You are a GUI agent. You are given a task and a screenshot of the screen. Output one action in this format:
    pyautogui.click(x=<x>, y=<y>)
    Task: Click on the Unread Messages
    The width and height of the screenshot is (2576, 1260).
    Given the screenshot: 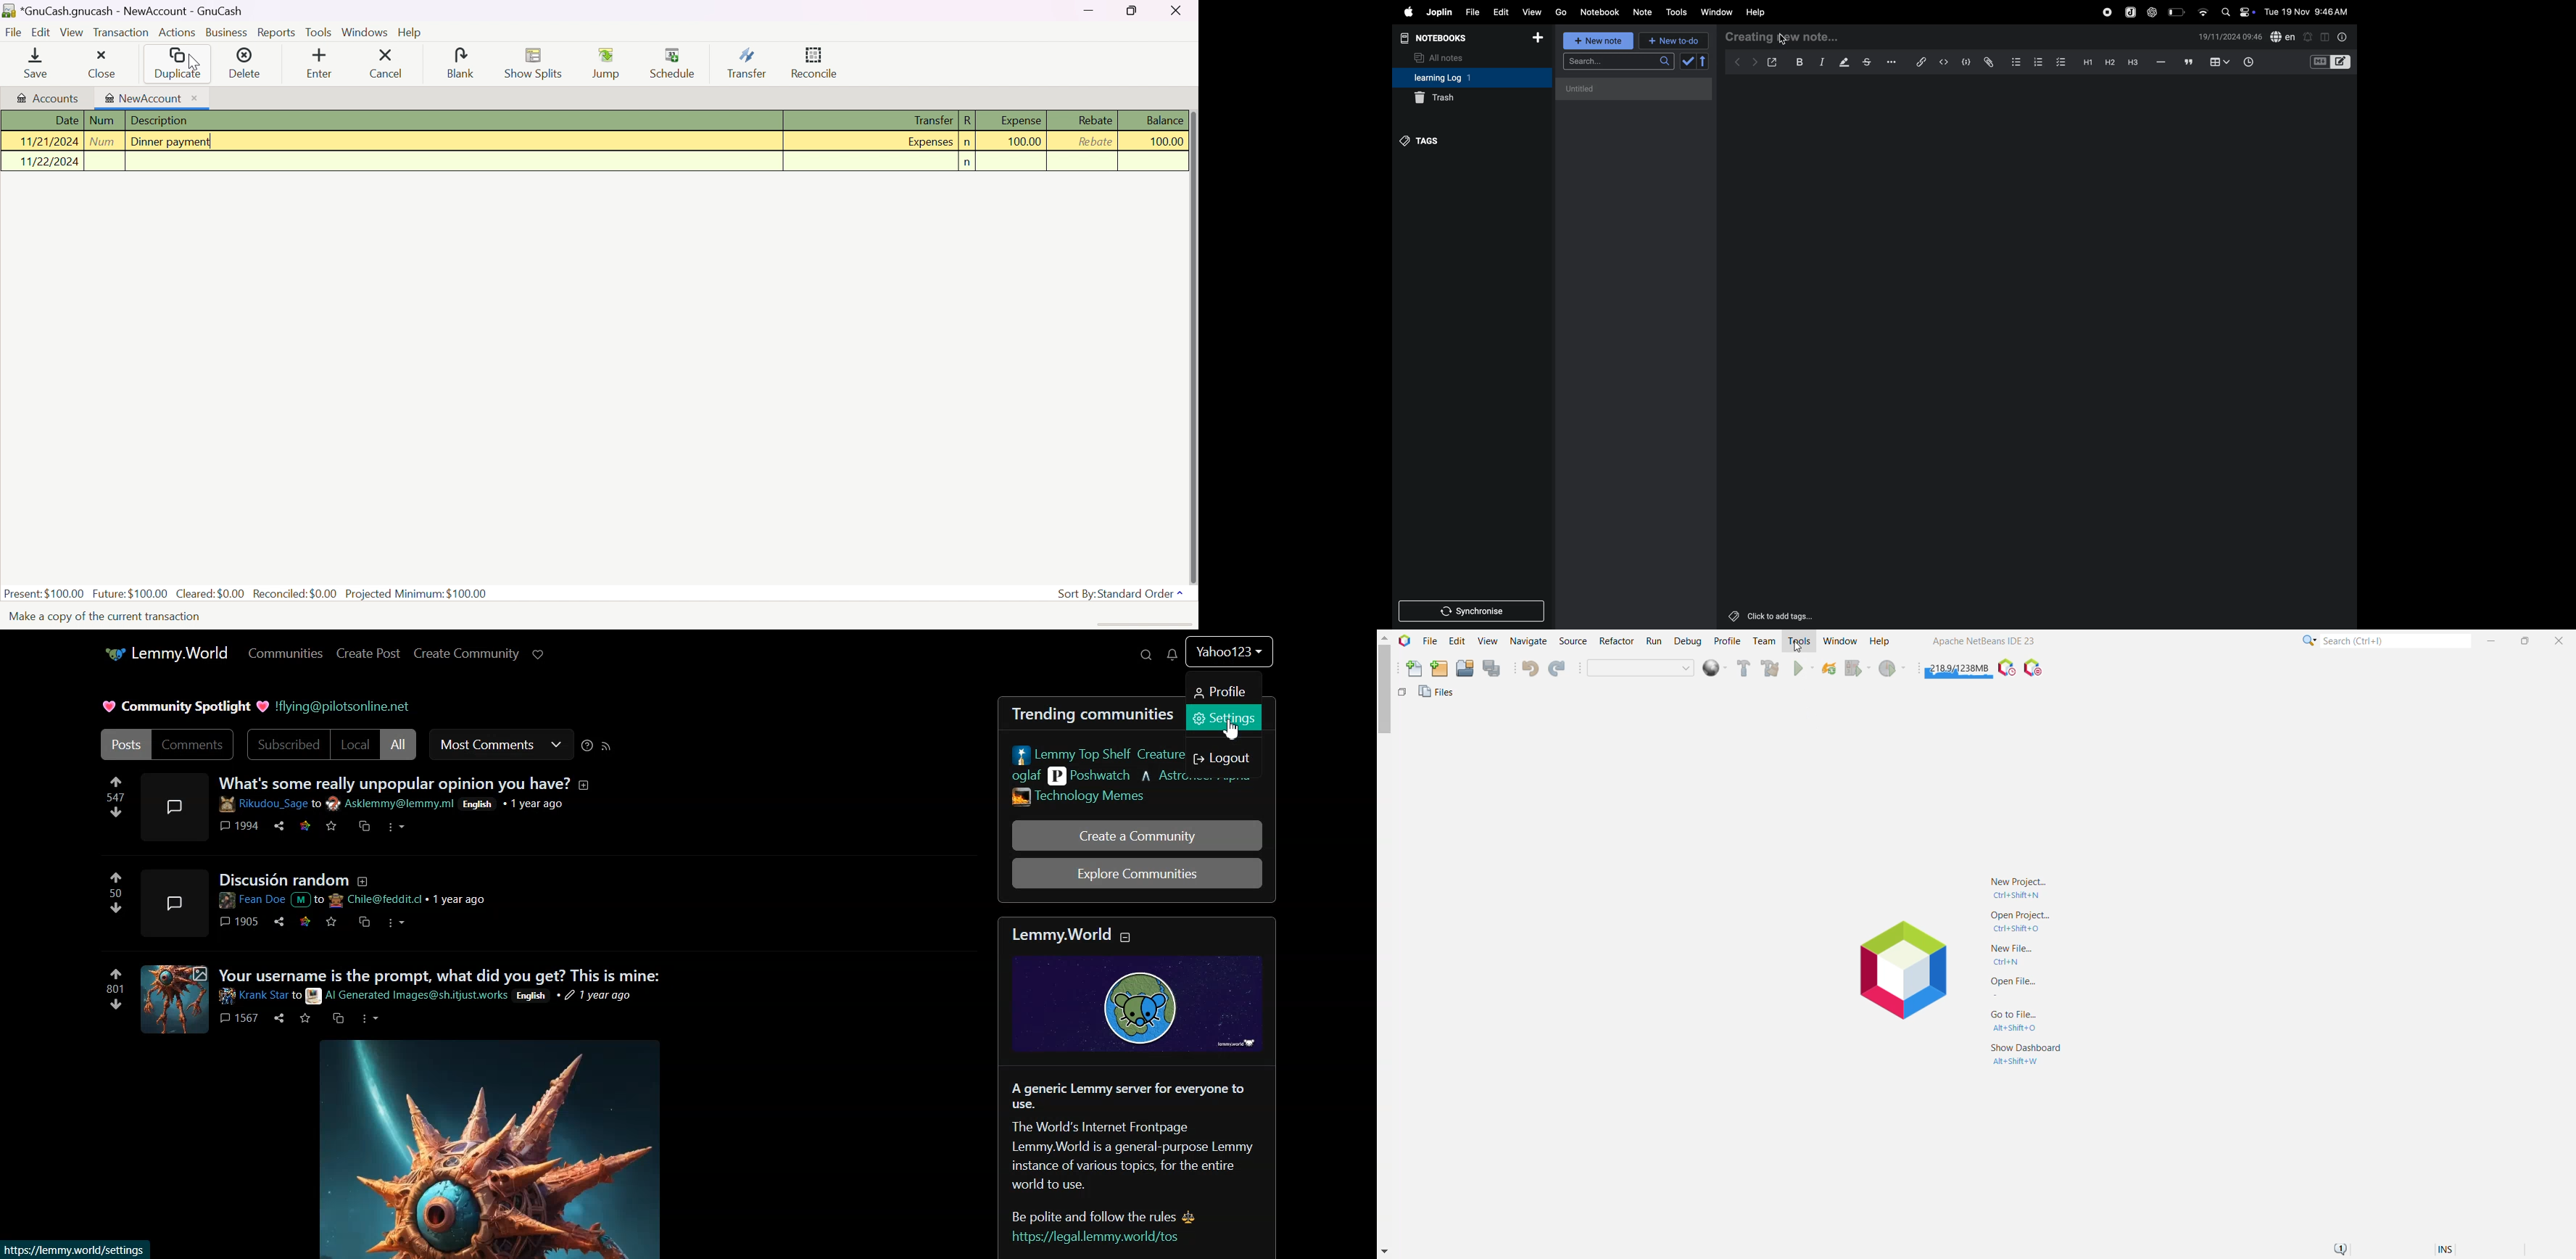 What is the action you would take?
    pyautogui.click(x=1170, y=654)
    